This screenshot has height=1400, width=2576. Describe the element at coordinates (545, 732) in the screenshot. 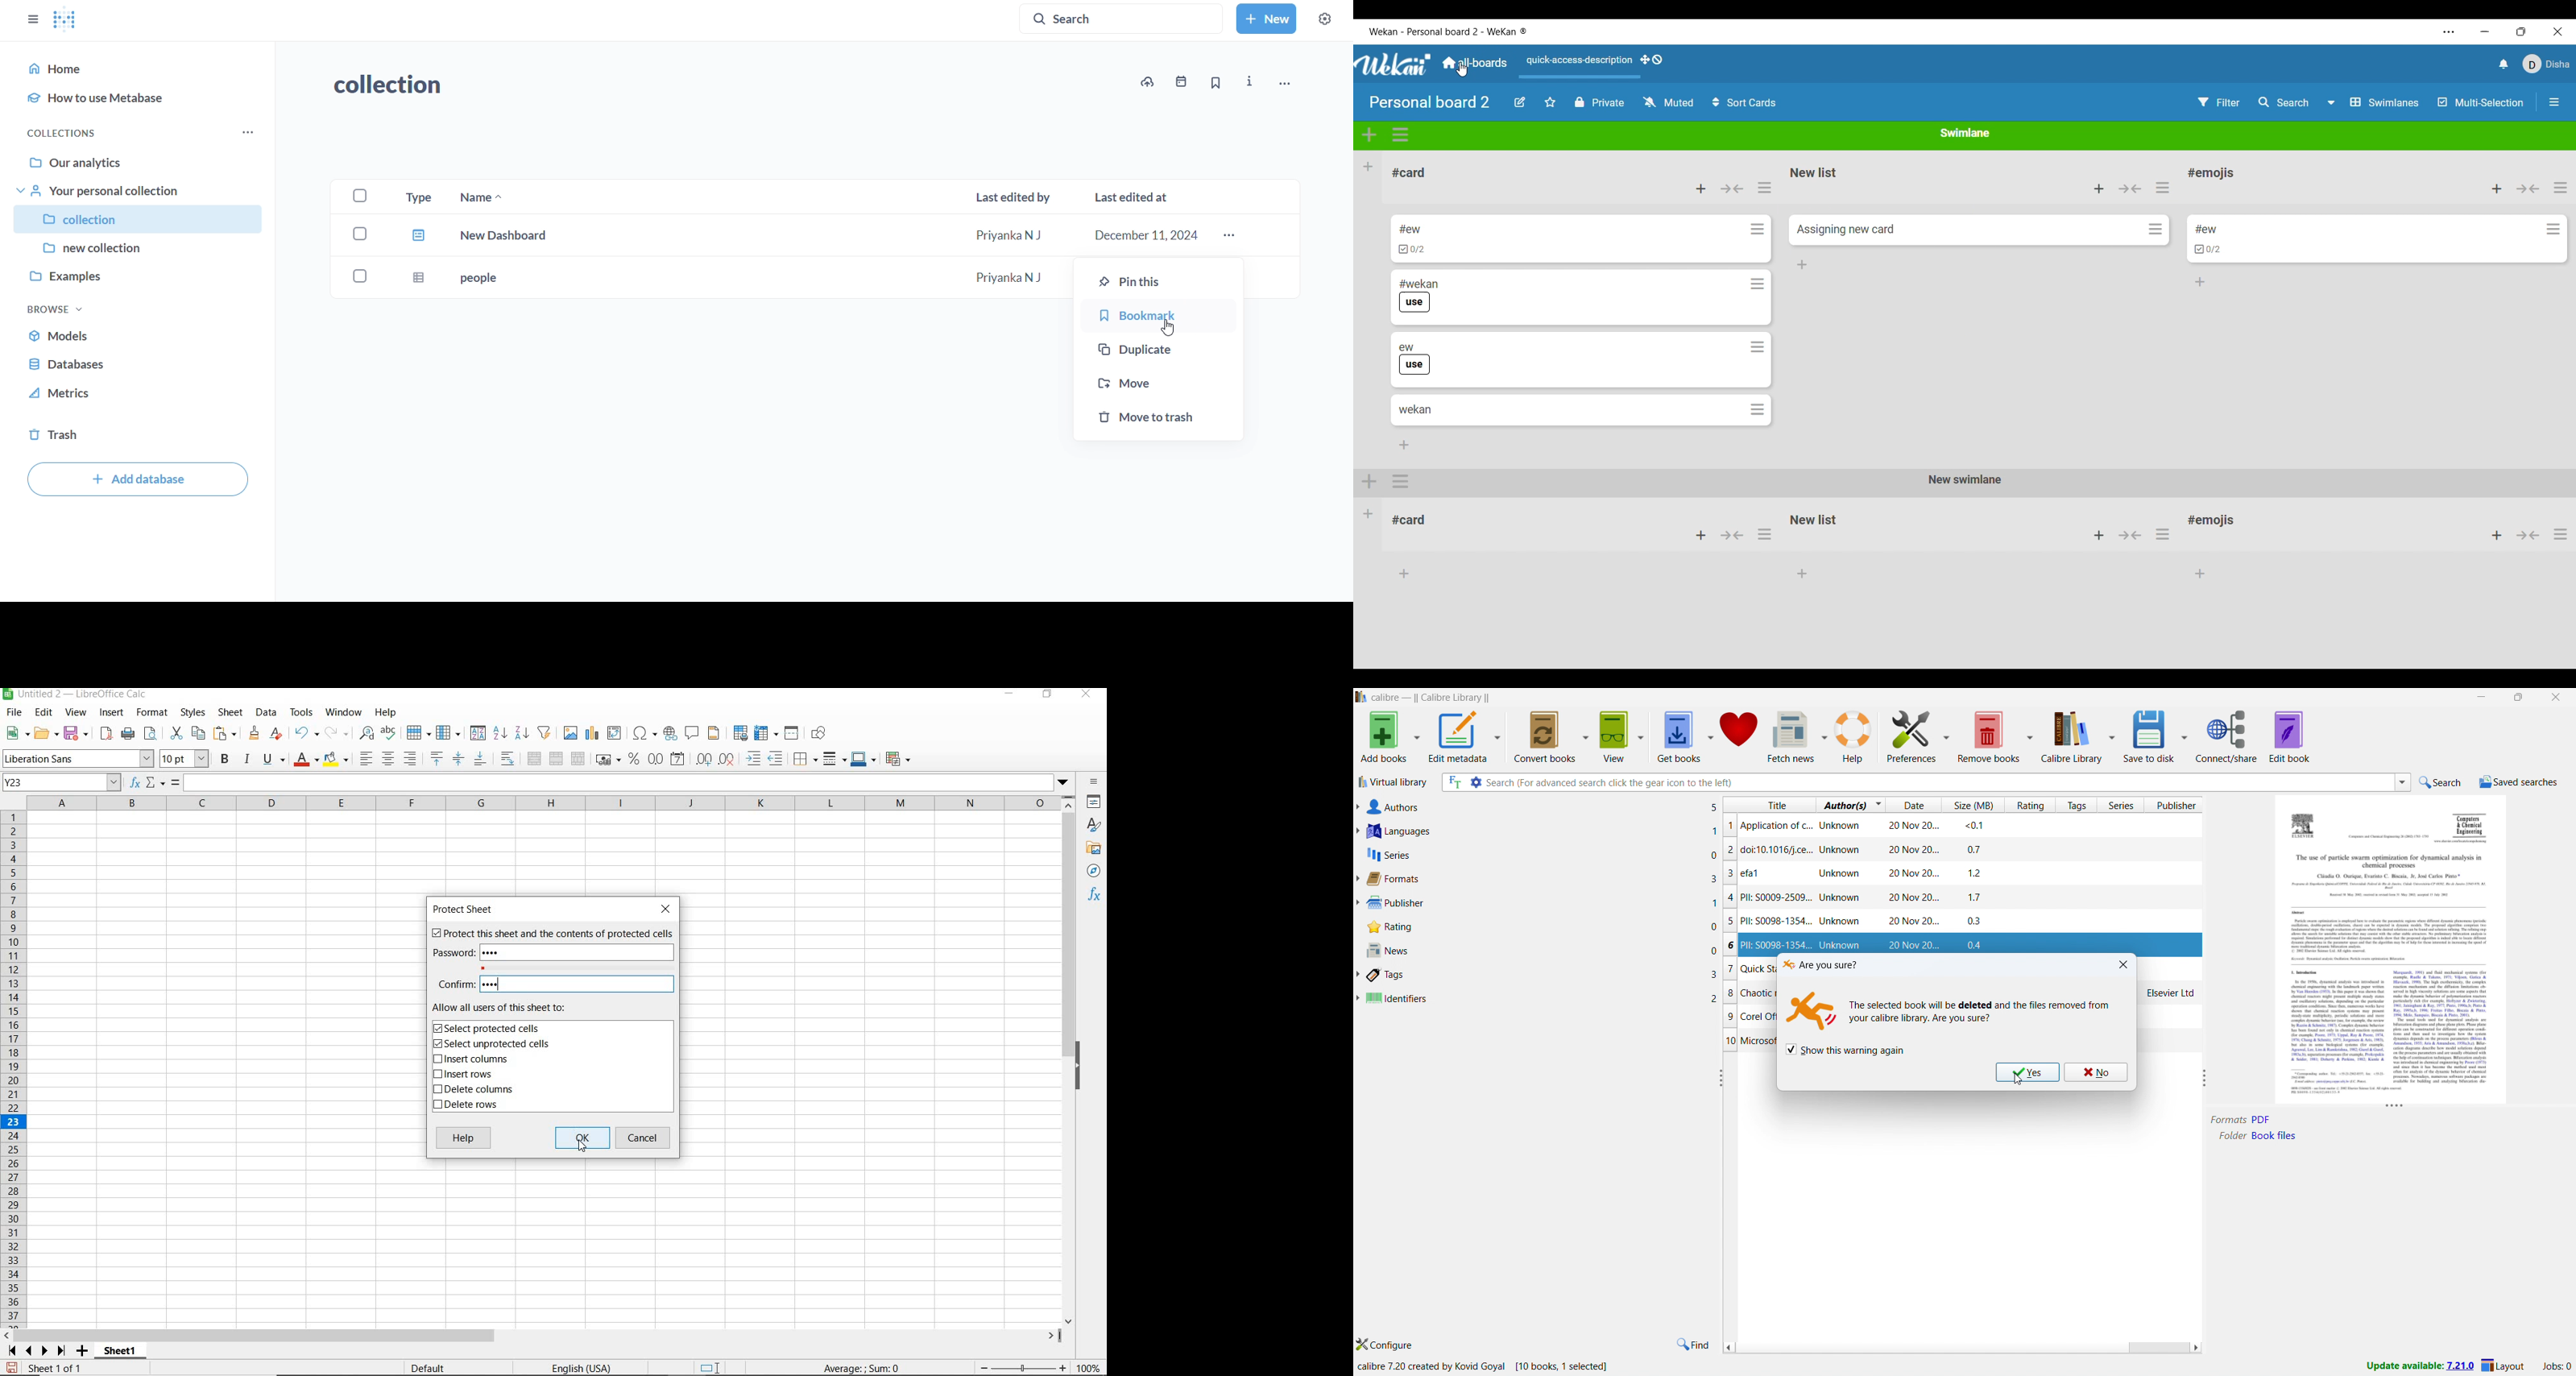

I see `AUTOFILTER` at that location.